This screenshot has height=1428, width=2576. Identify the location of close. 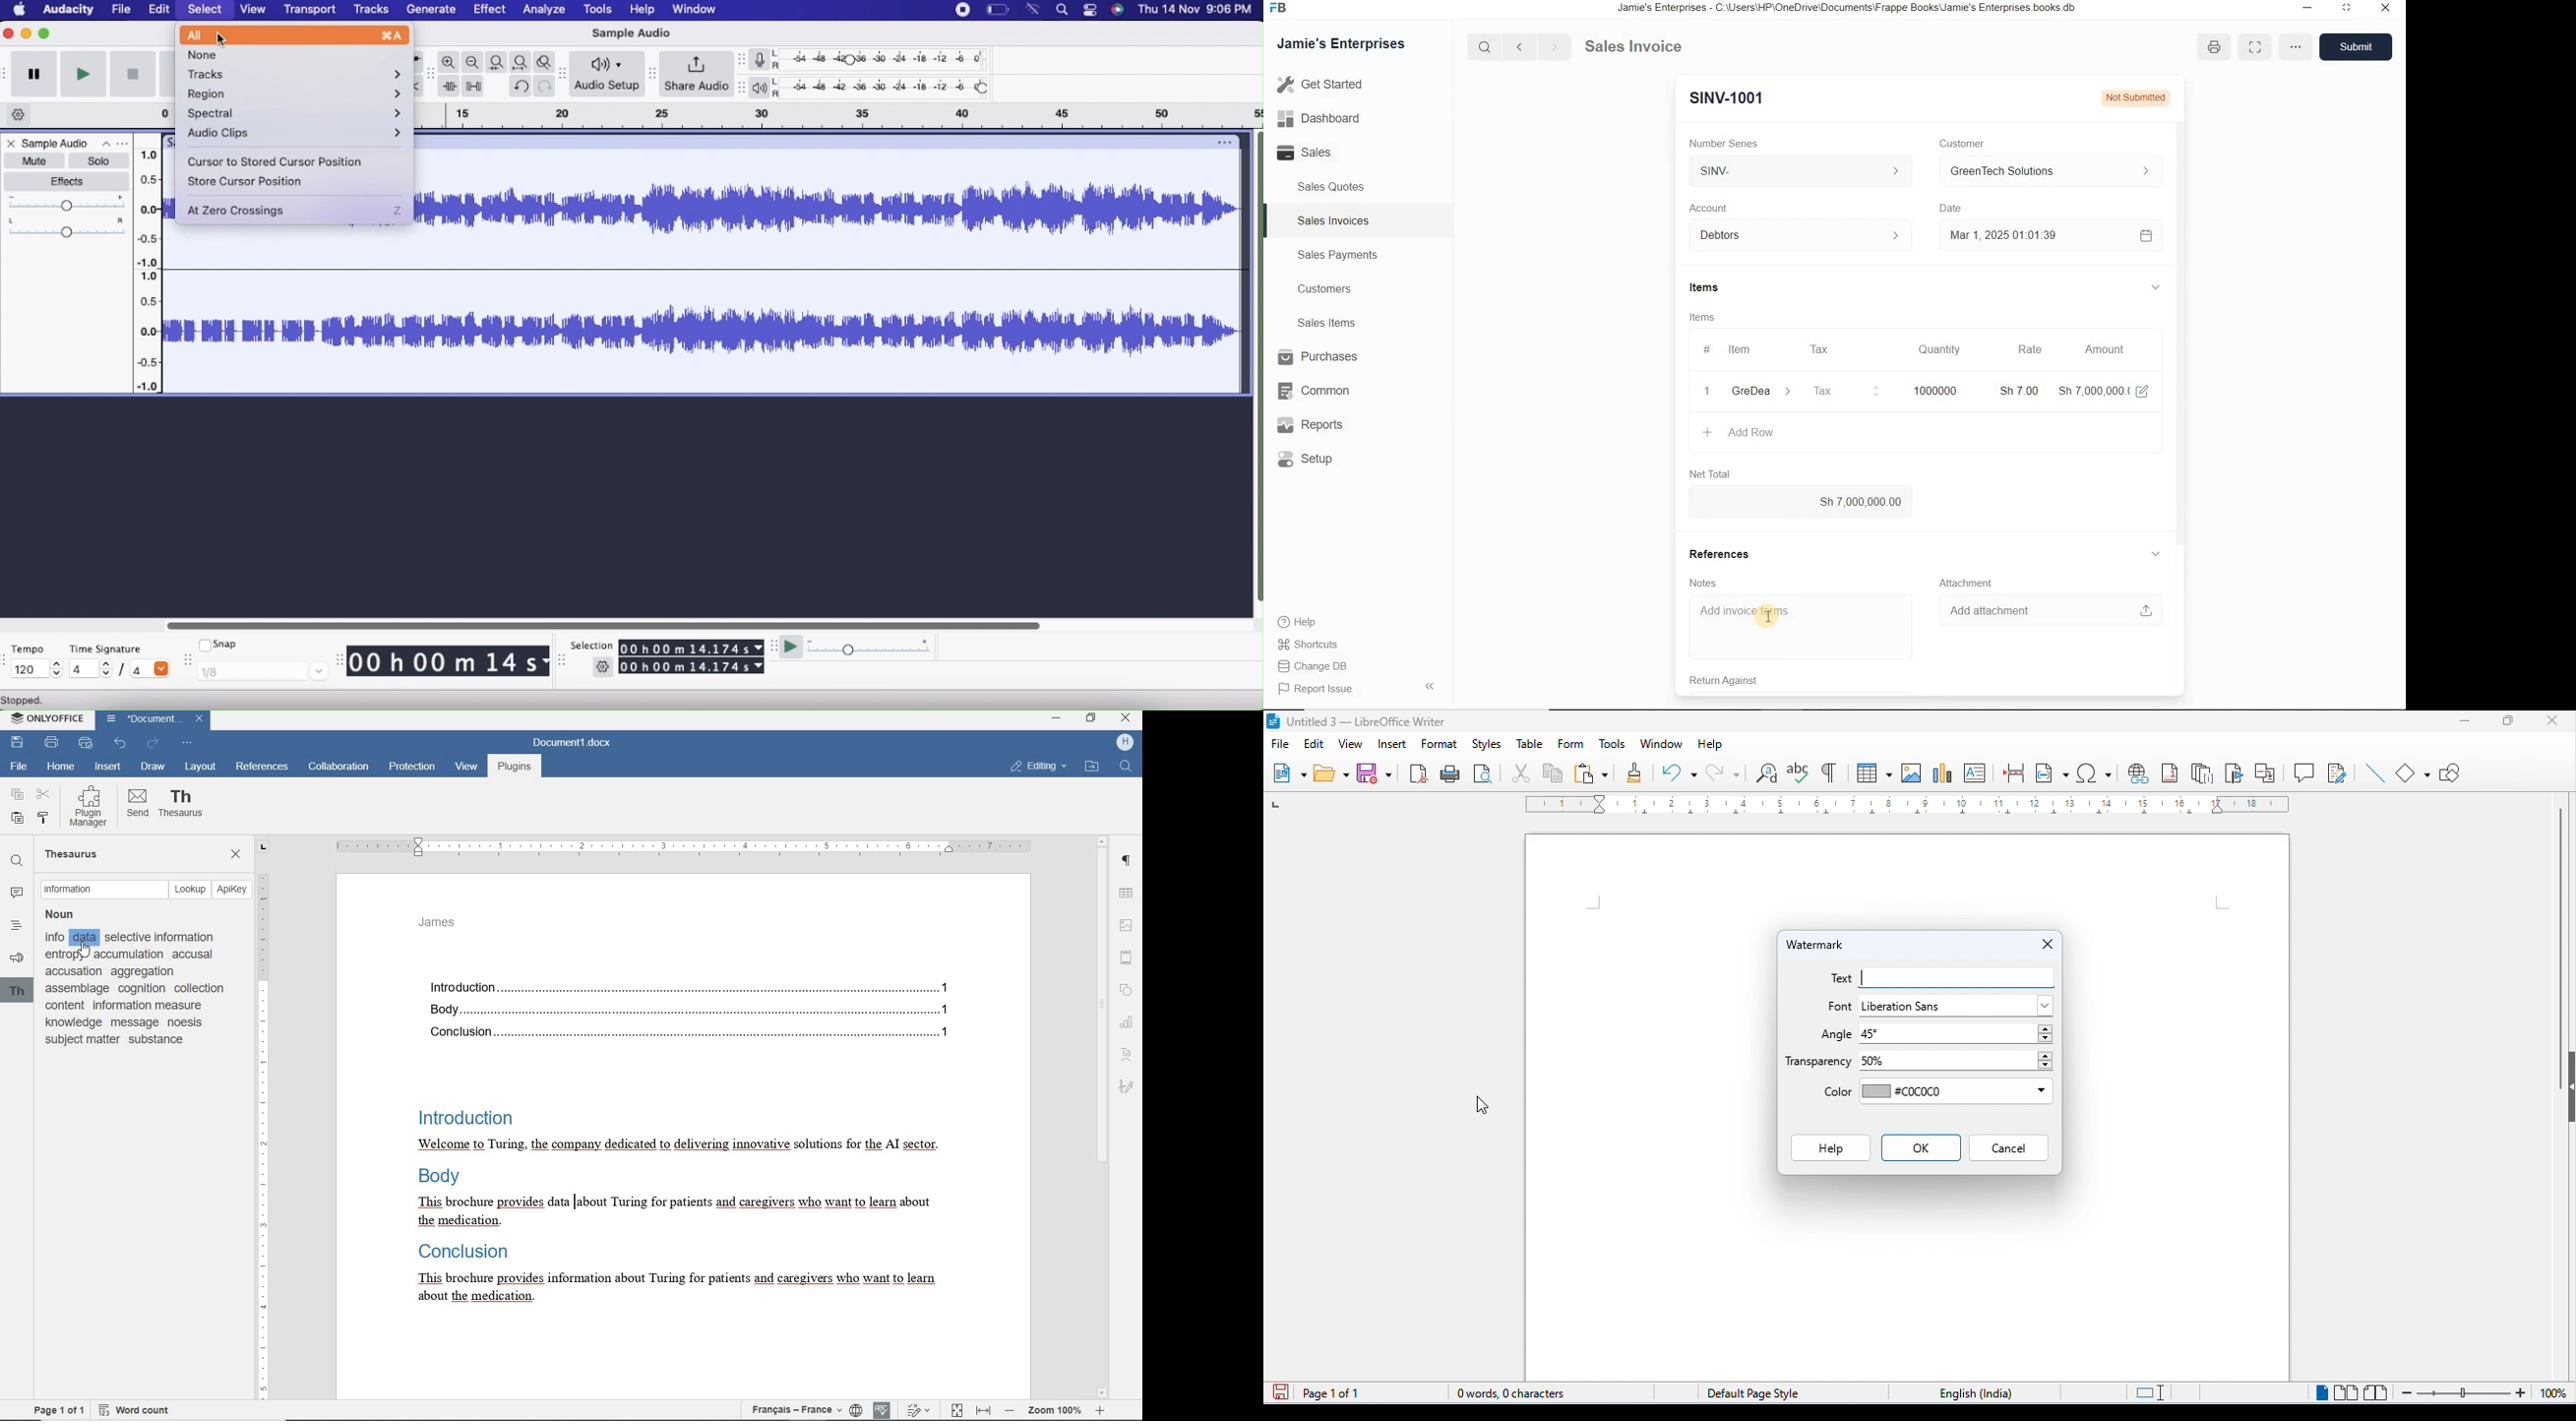
(2550, 720).